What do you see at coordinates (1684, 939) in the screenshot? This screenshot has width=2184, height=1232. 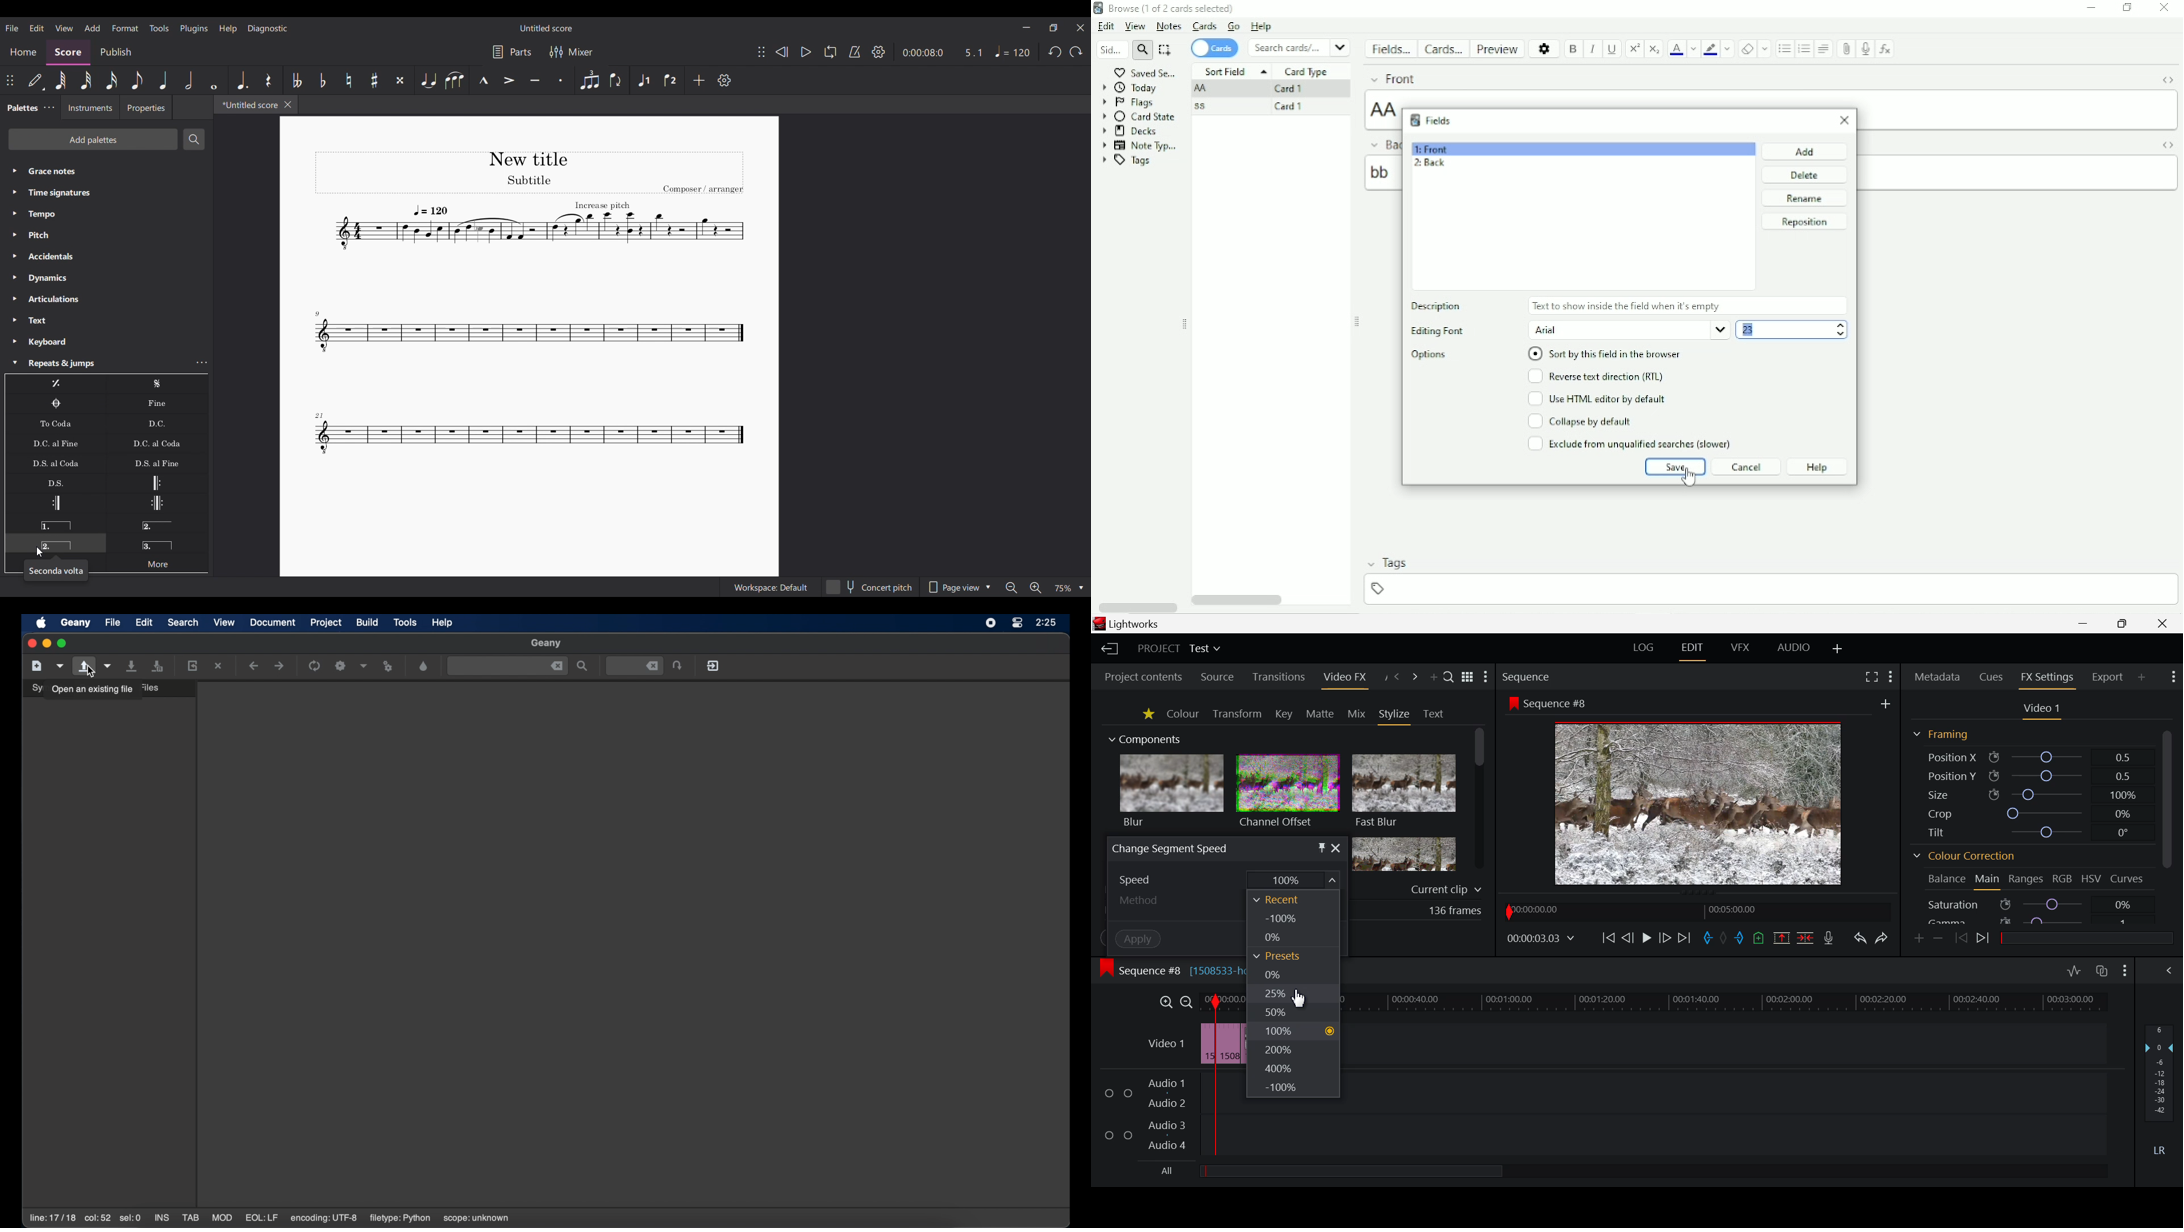 I see `To End` at bounding box center [1684, 939].